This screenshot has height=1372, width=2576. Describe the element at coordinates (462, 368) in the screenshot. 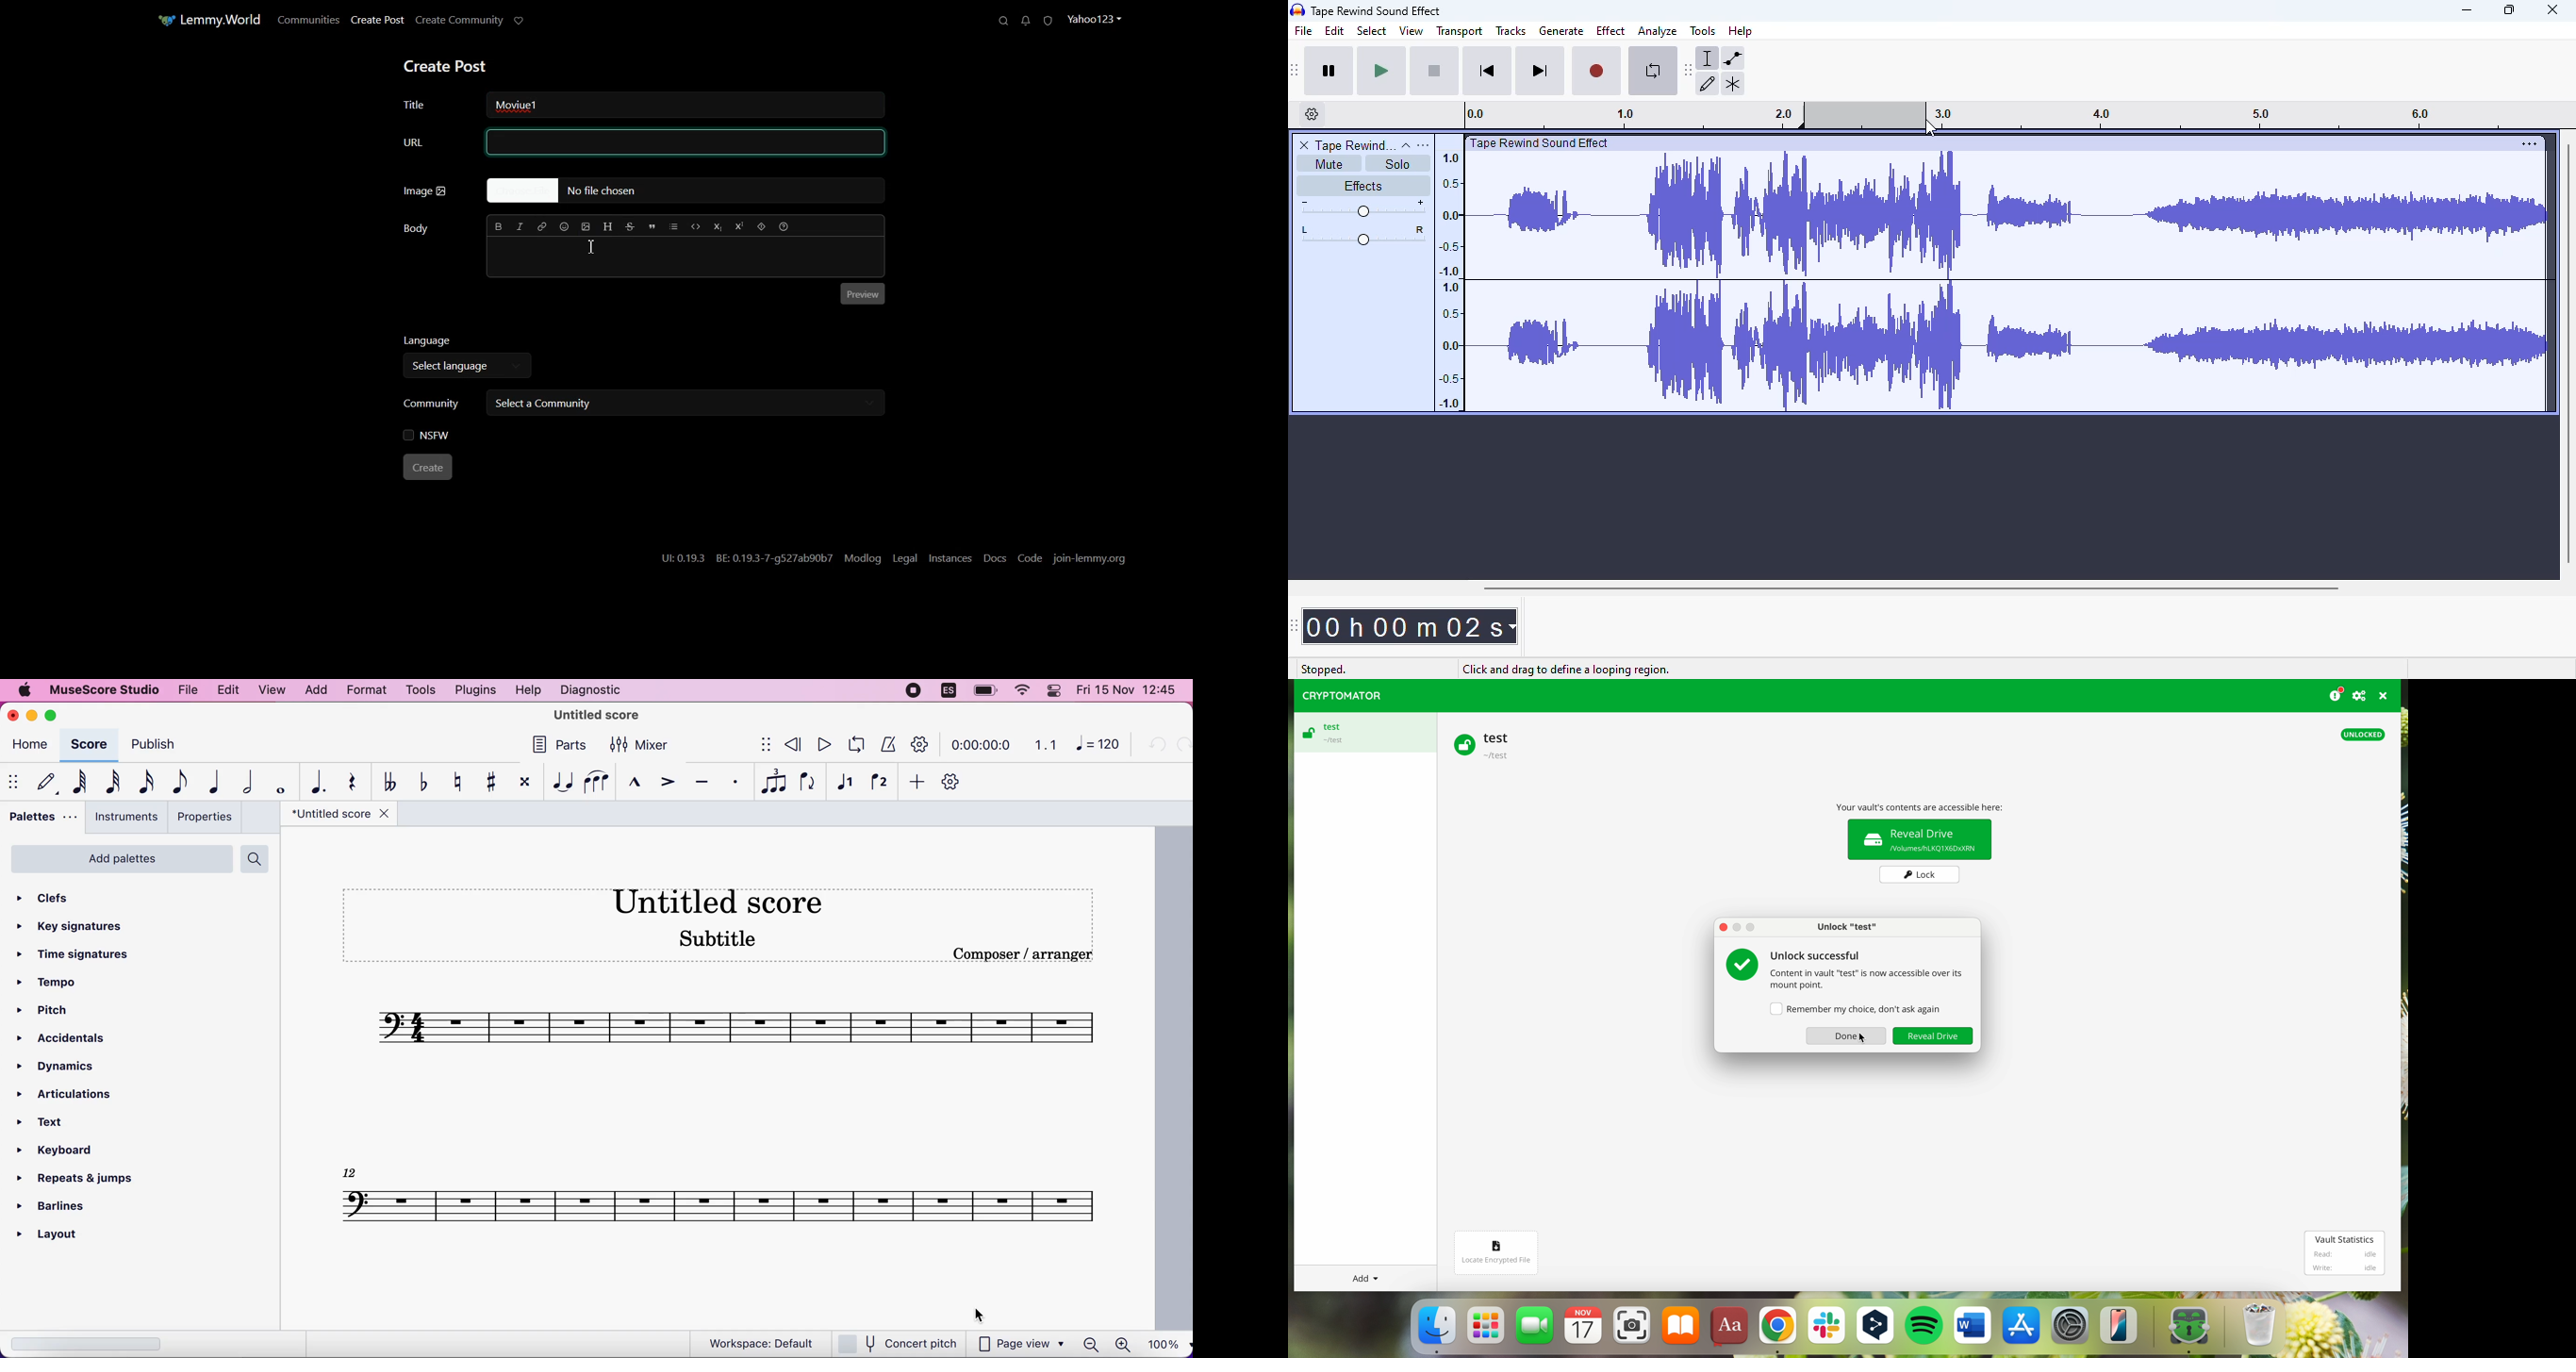

I see `Select language` at that location.